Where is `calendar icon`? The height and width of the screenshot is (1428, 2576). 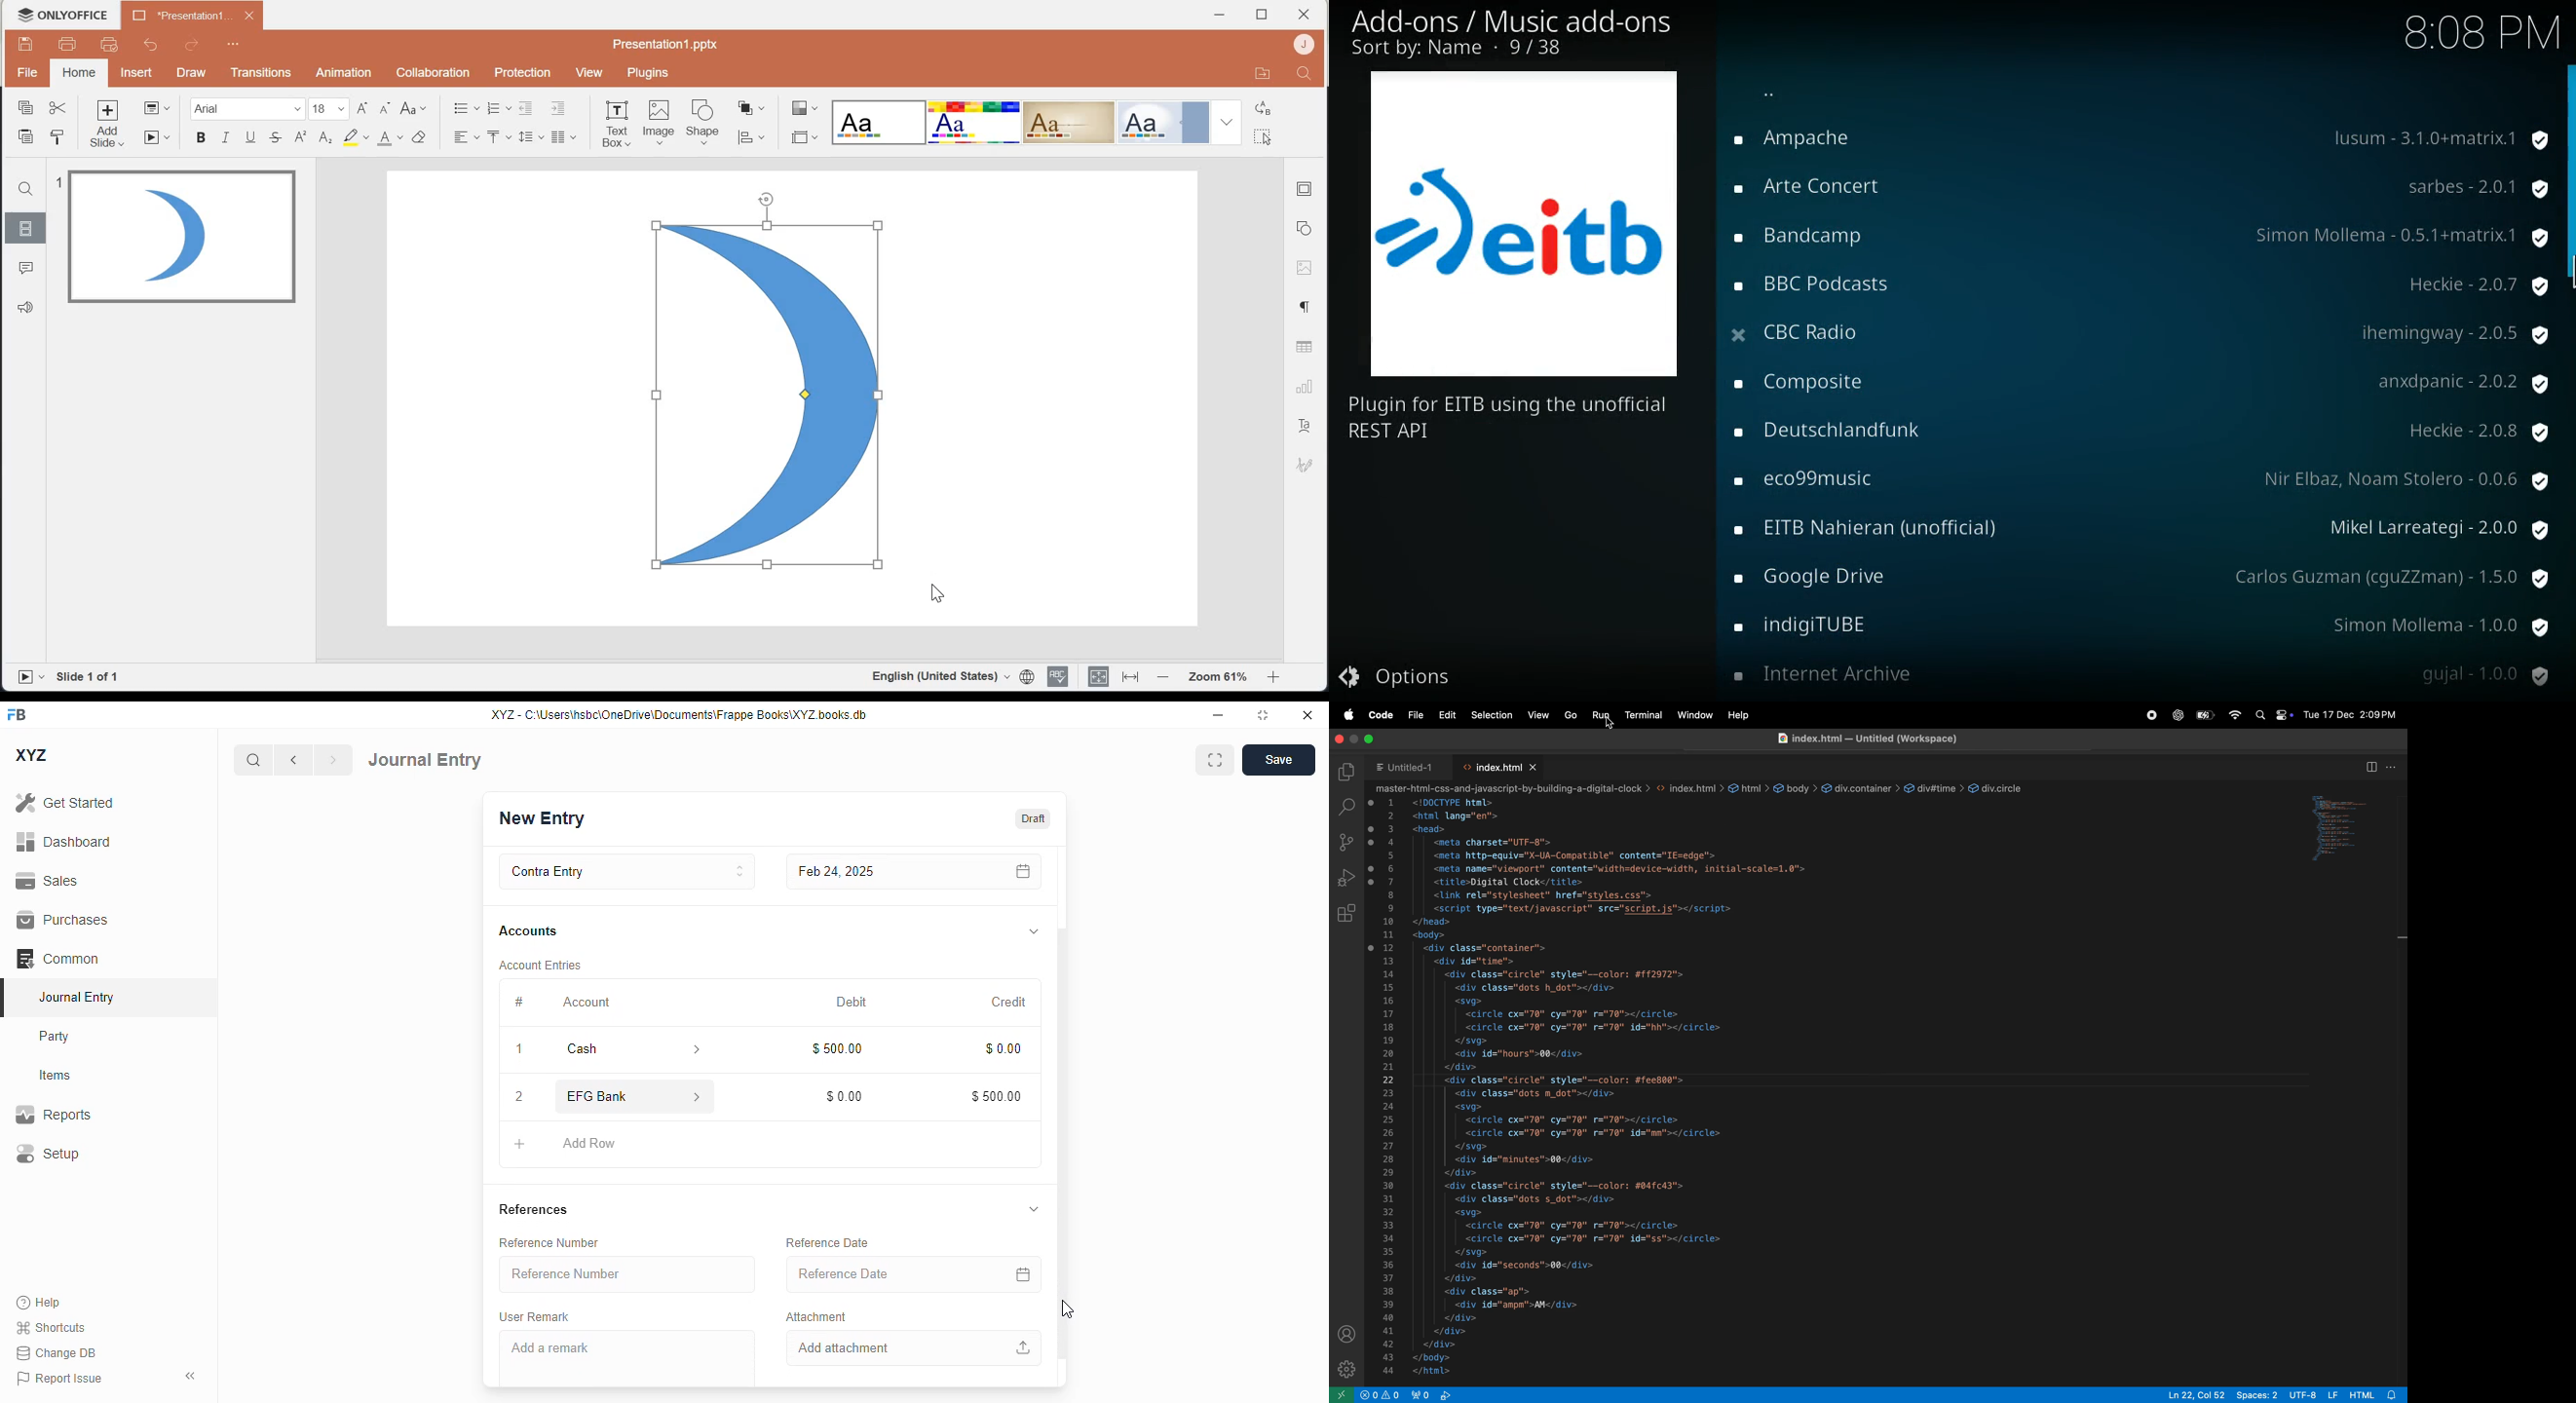 calendar icon is located at coordinates (1020, 1274).